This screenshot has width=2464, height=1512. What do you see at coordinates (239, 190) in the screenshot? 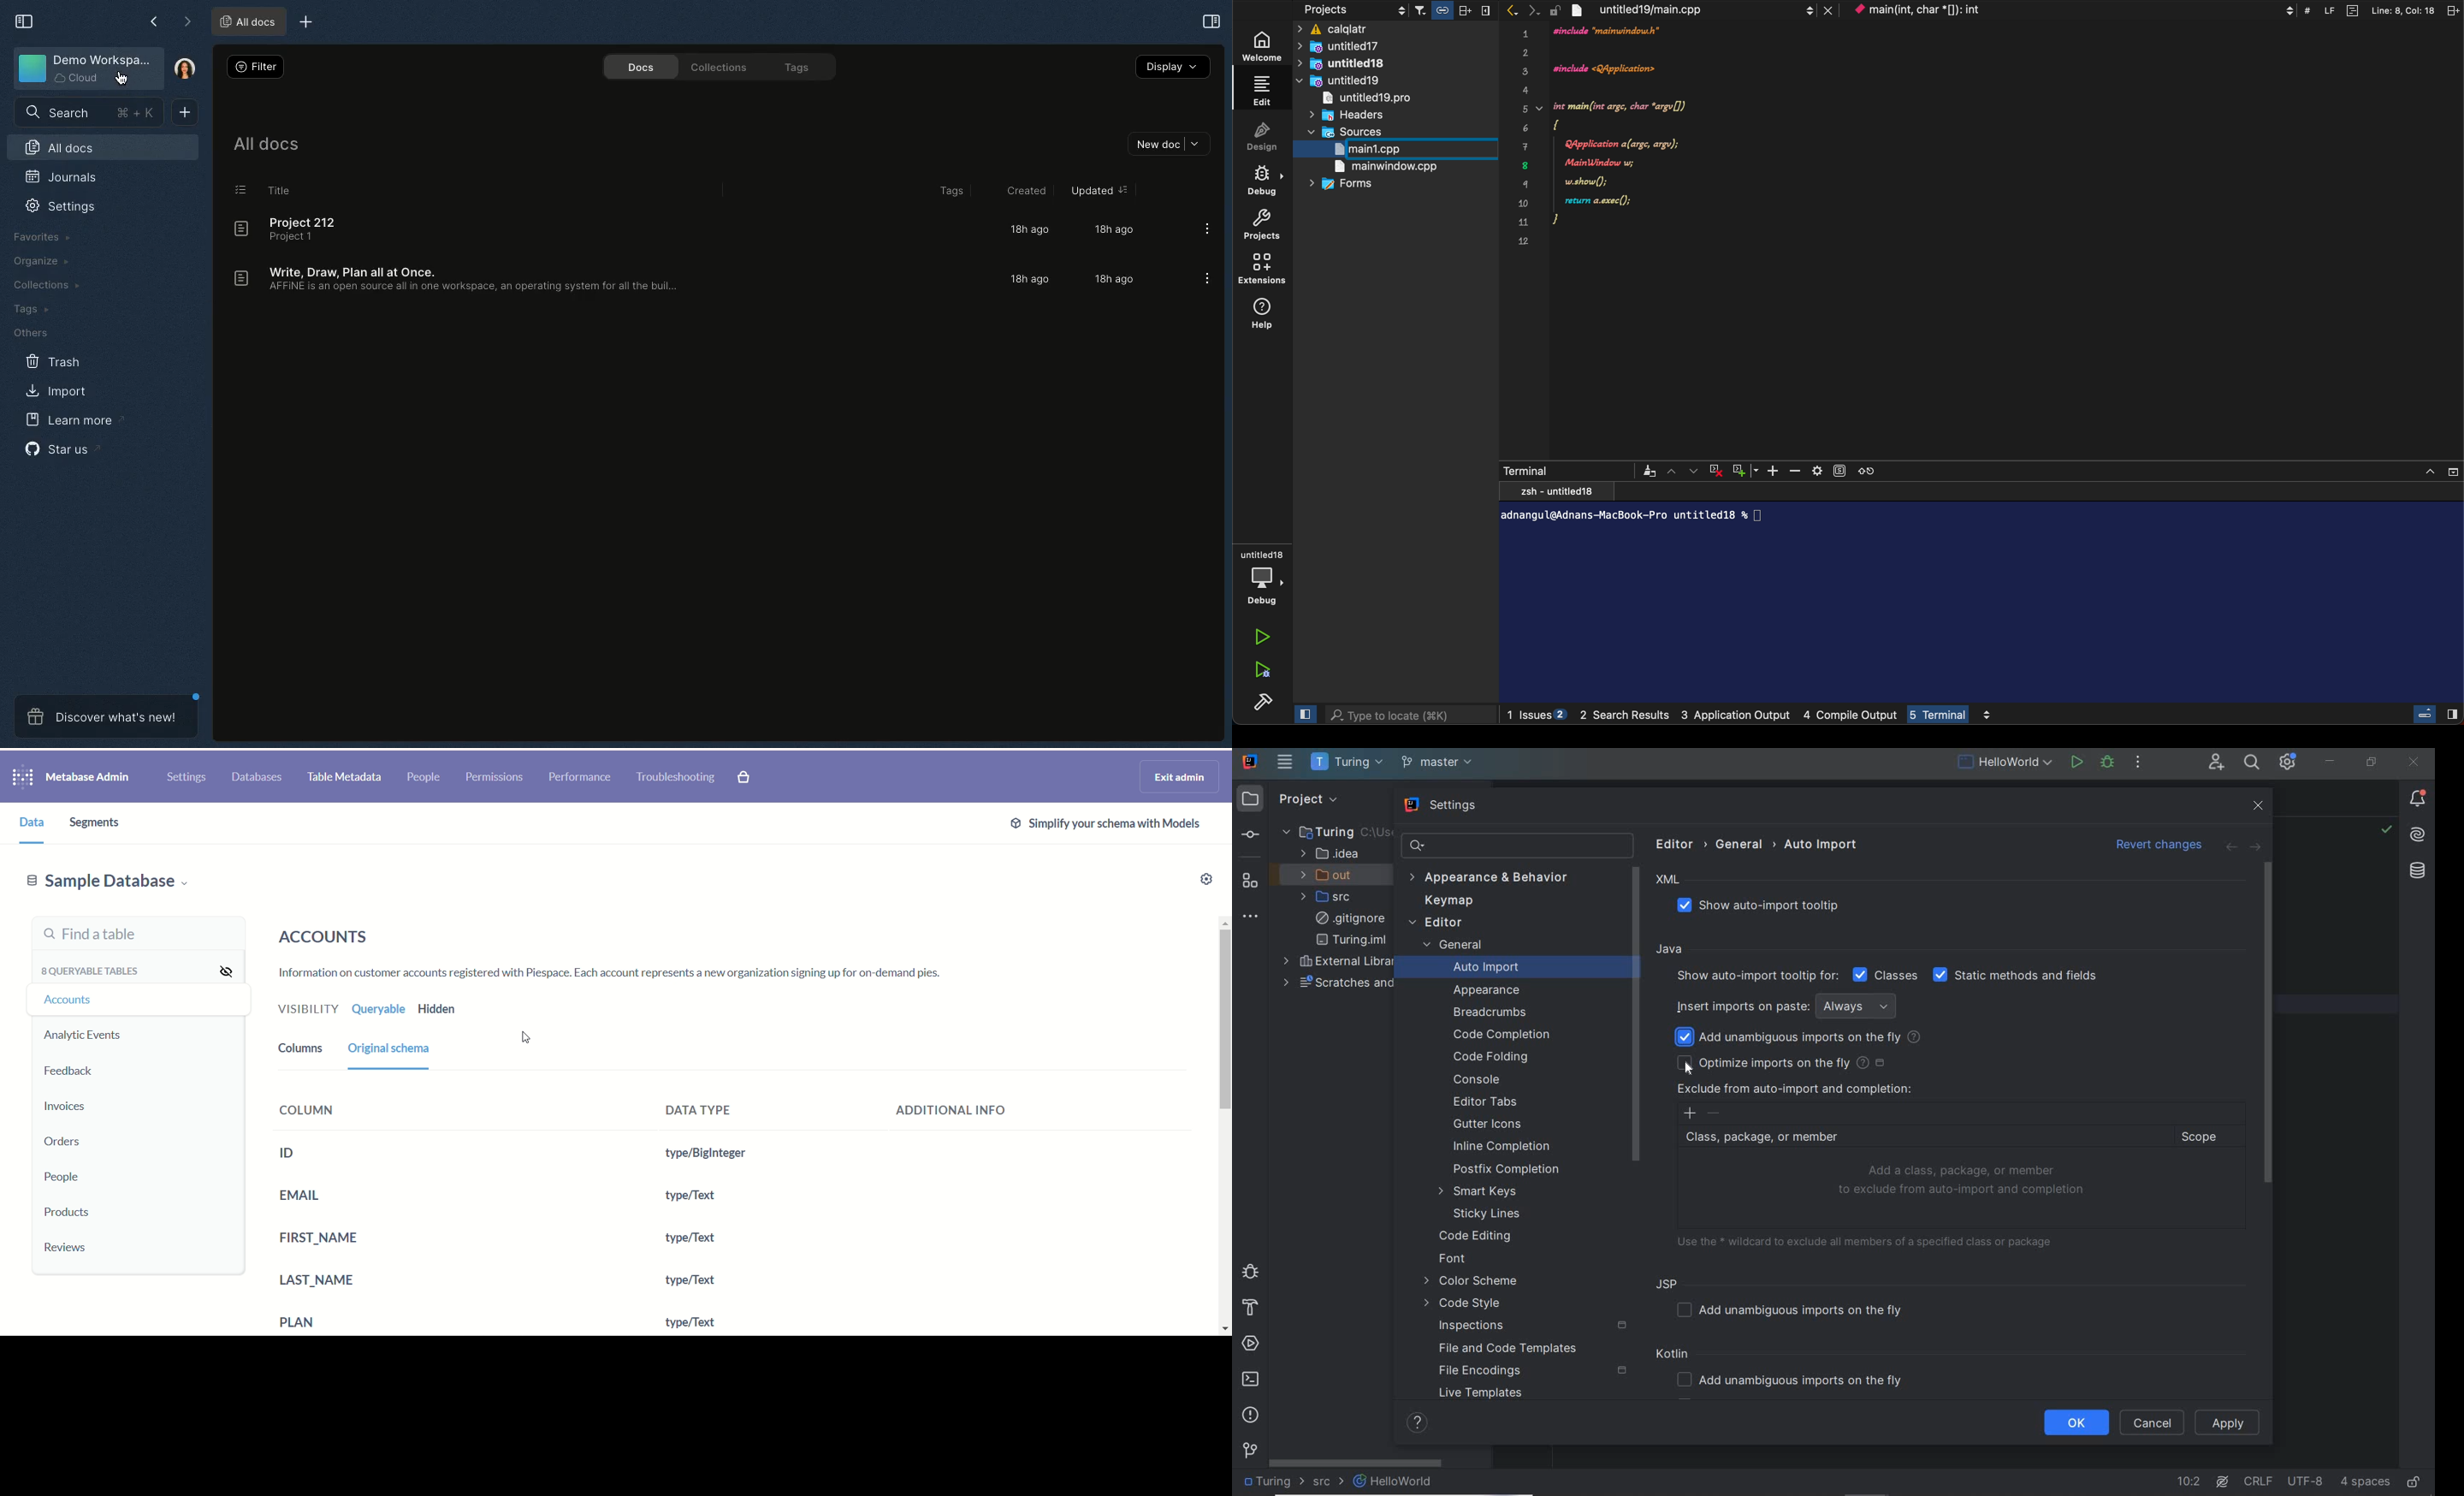
I see `List view` at bounding box center [239, 190].